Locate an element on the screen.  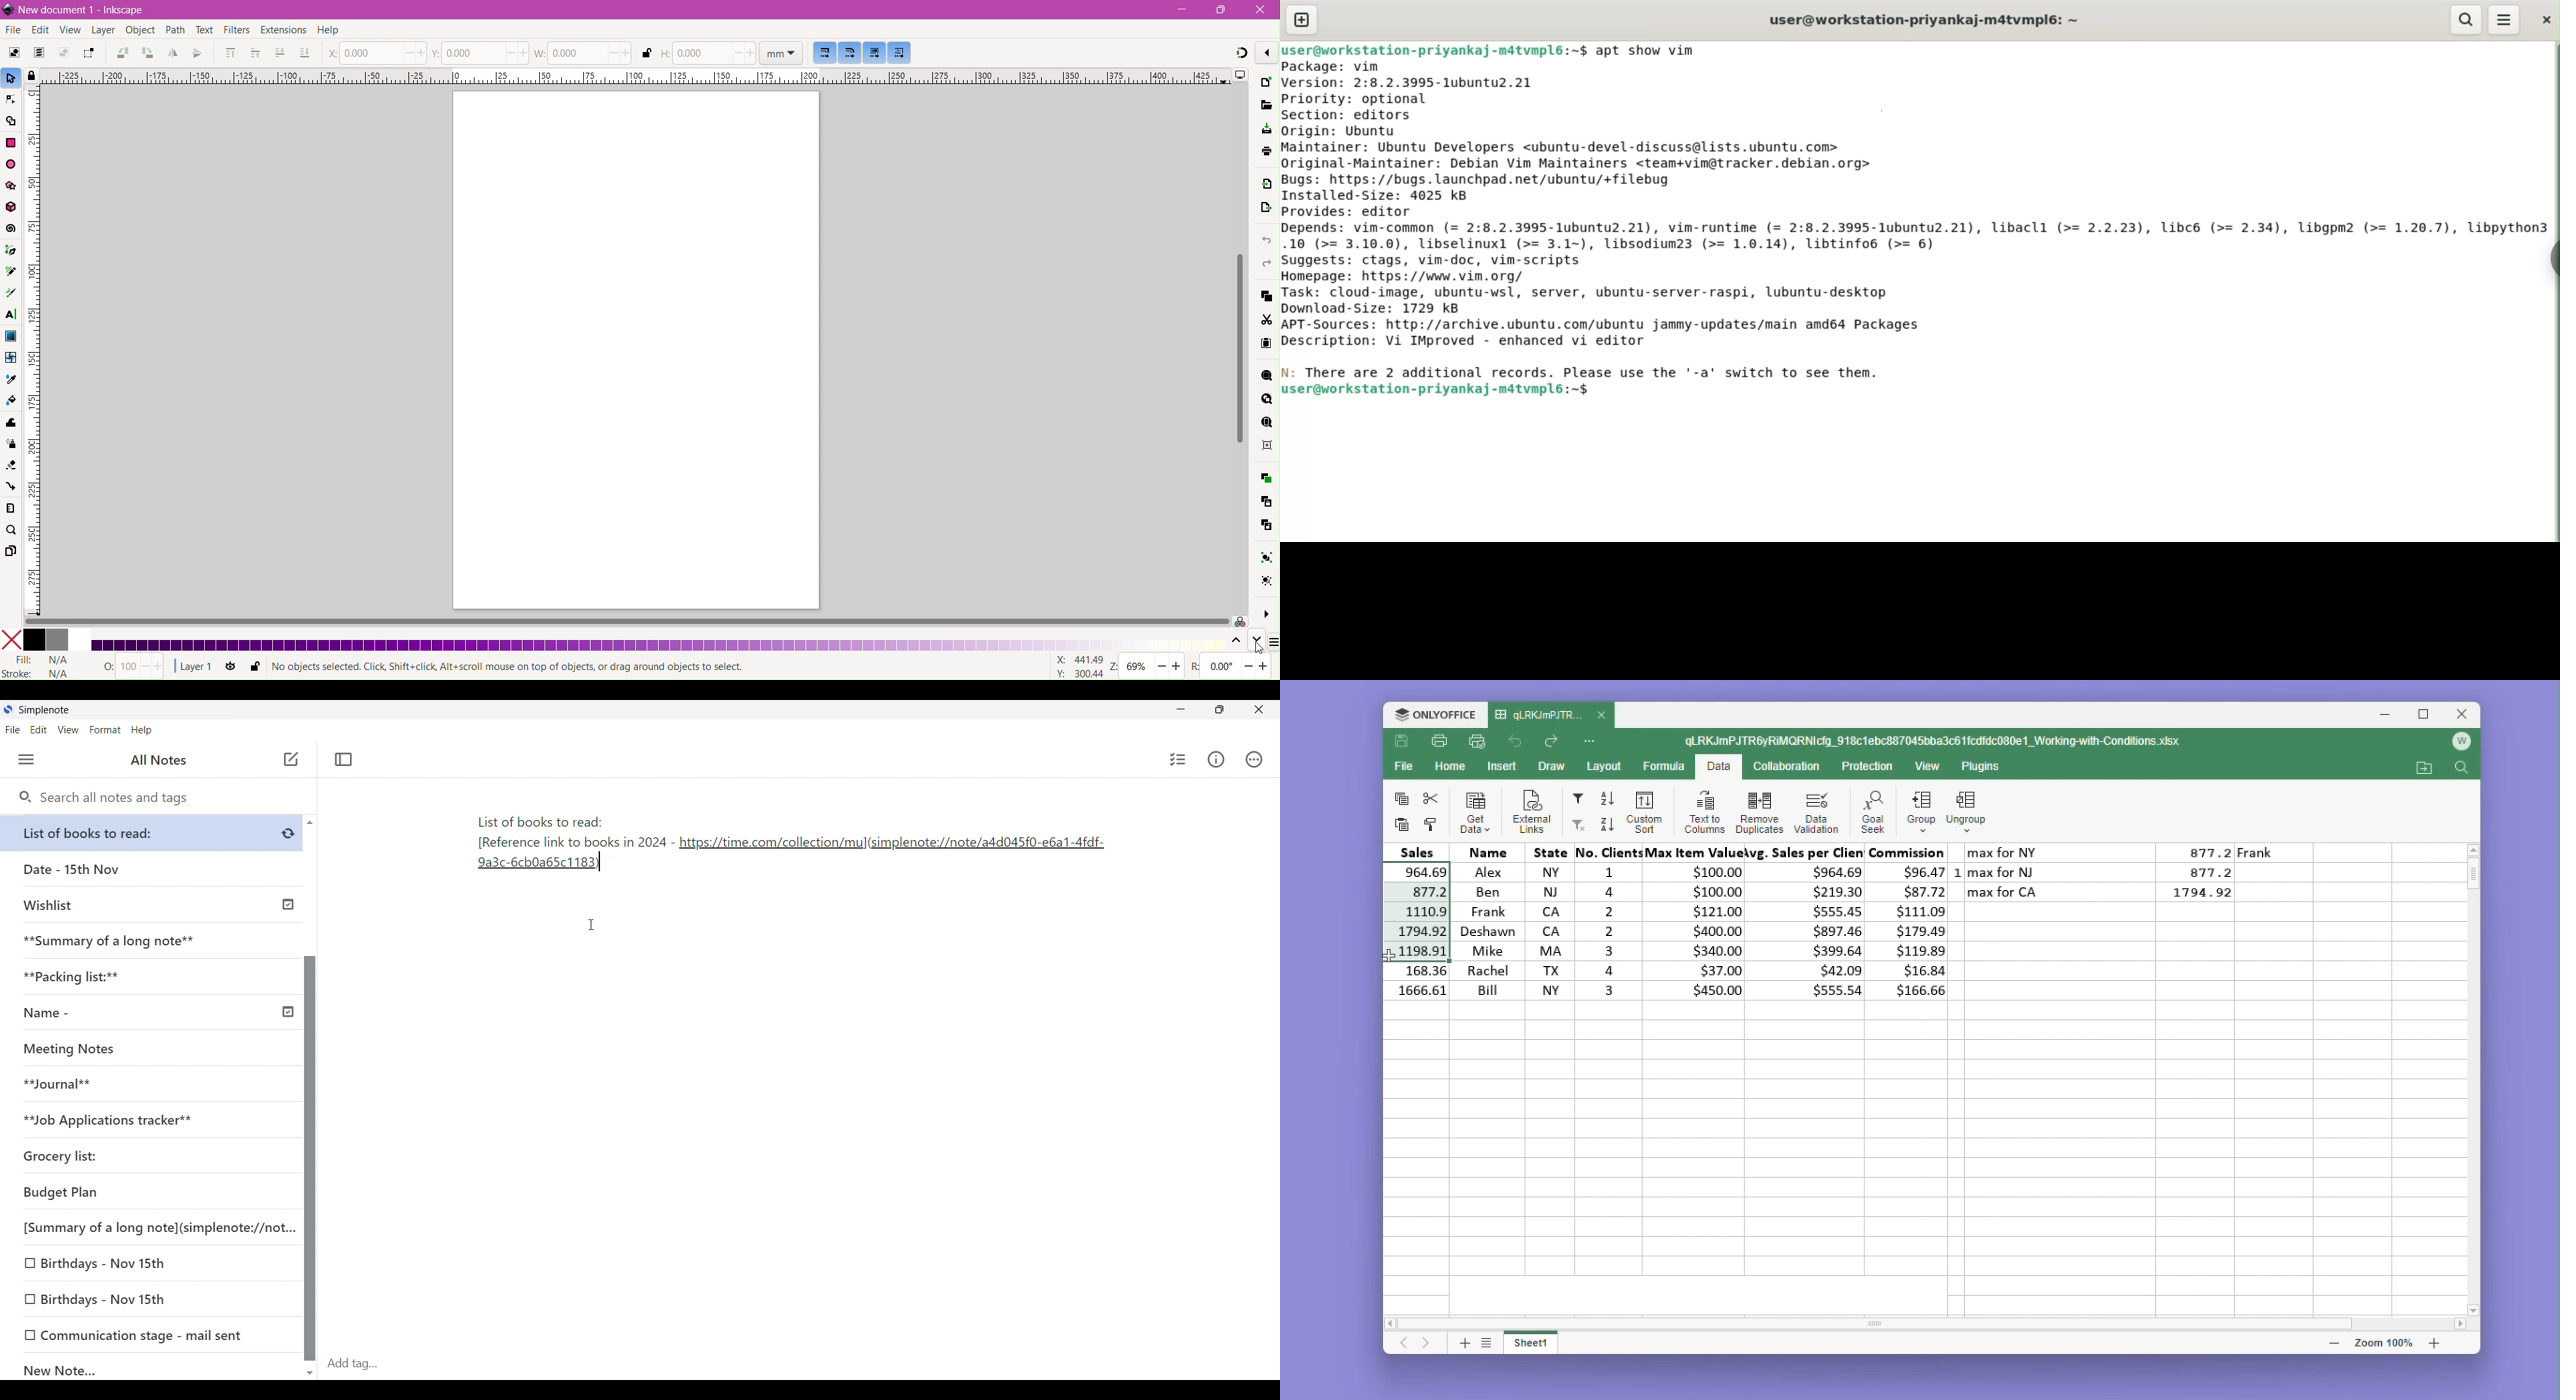
List of books to read: is located at coordinates (155, 833).